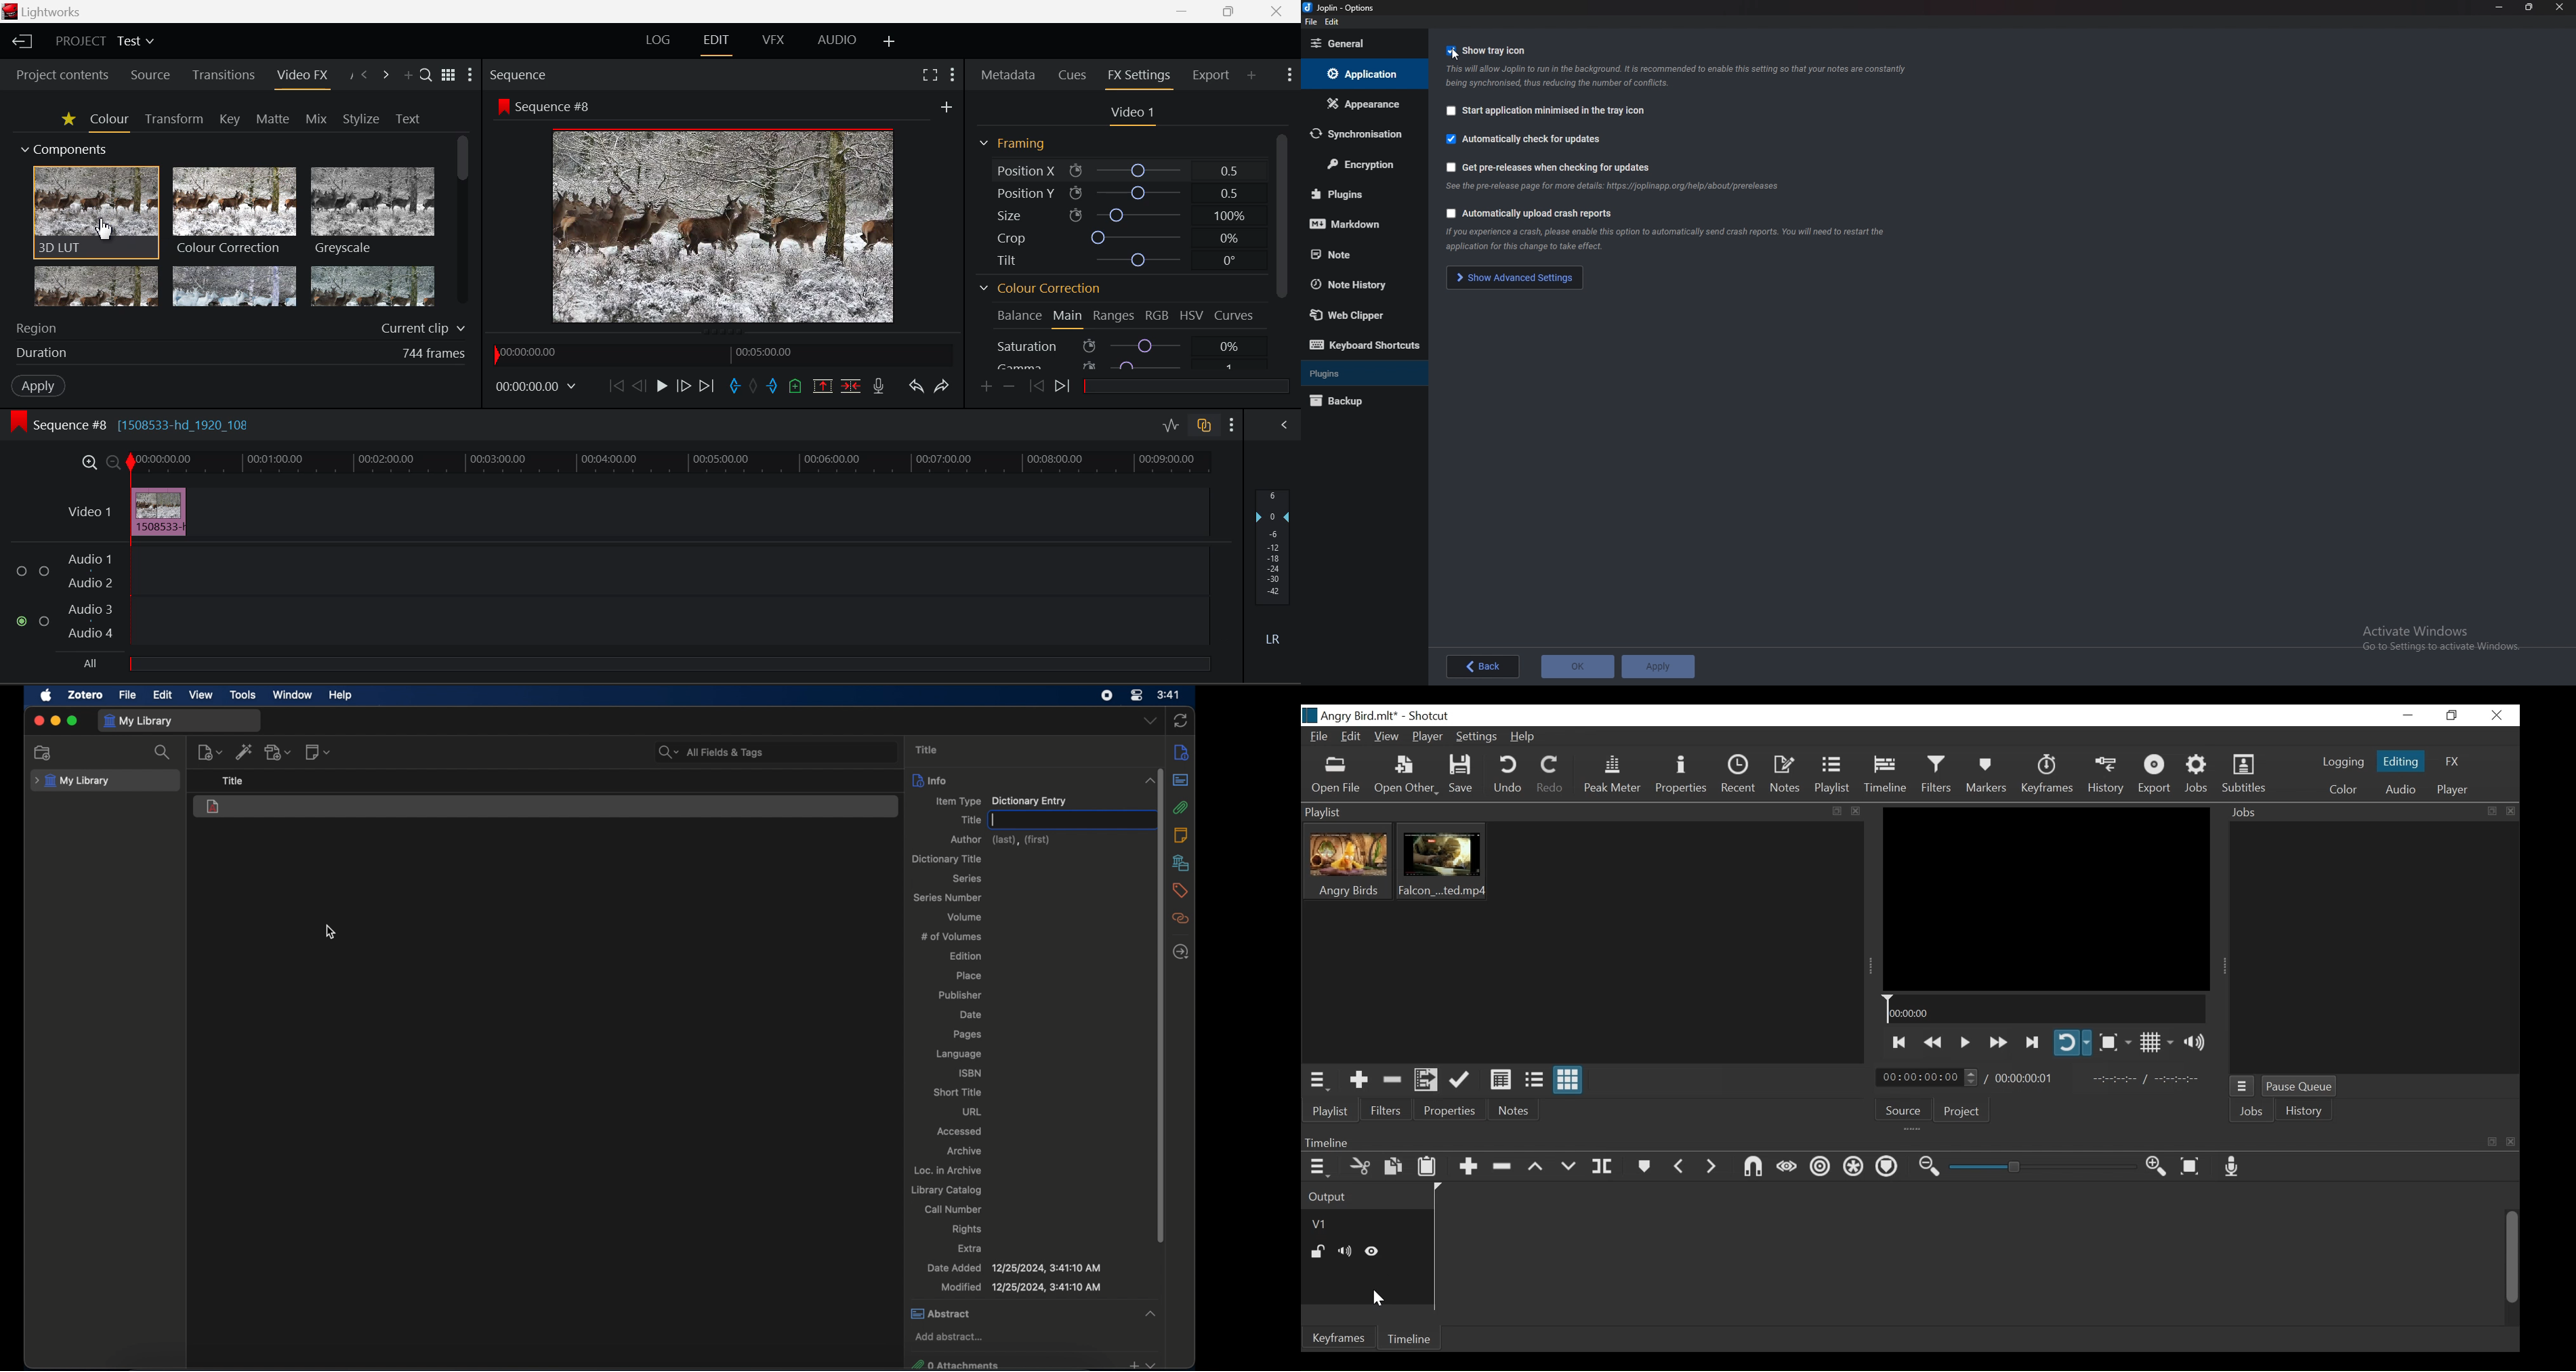  I want to click on Greyscale, so click(371, 213).